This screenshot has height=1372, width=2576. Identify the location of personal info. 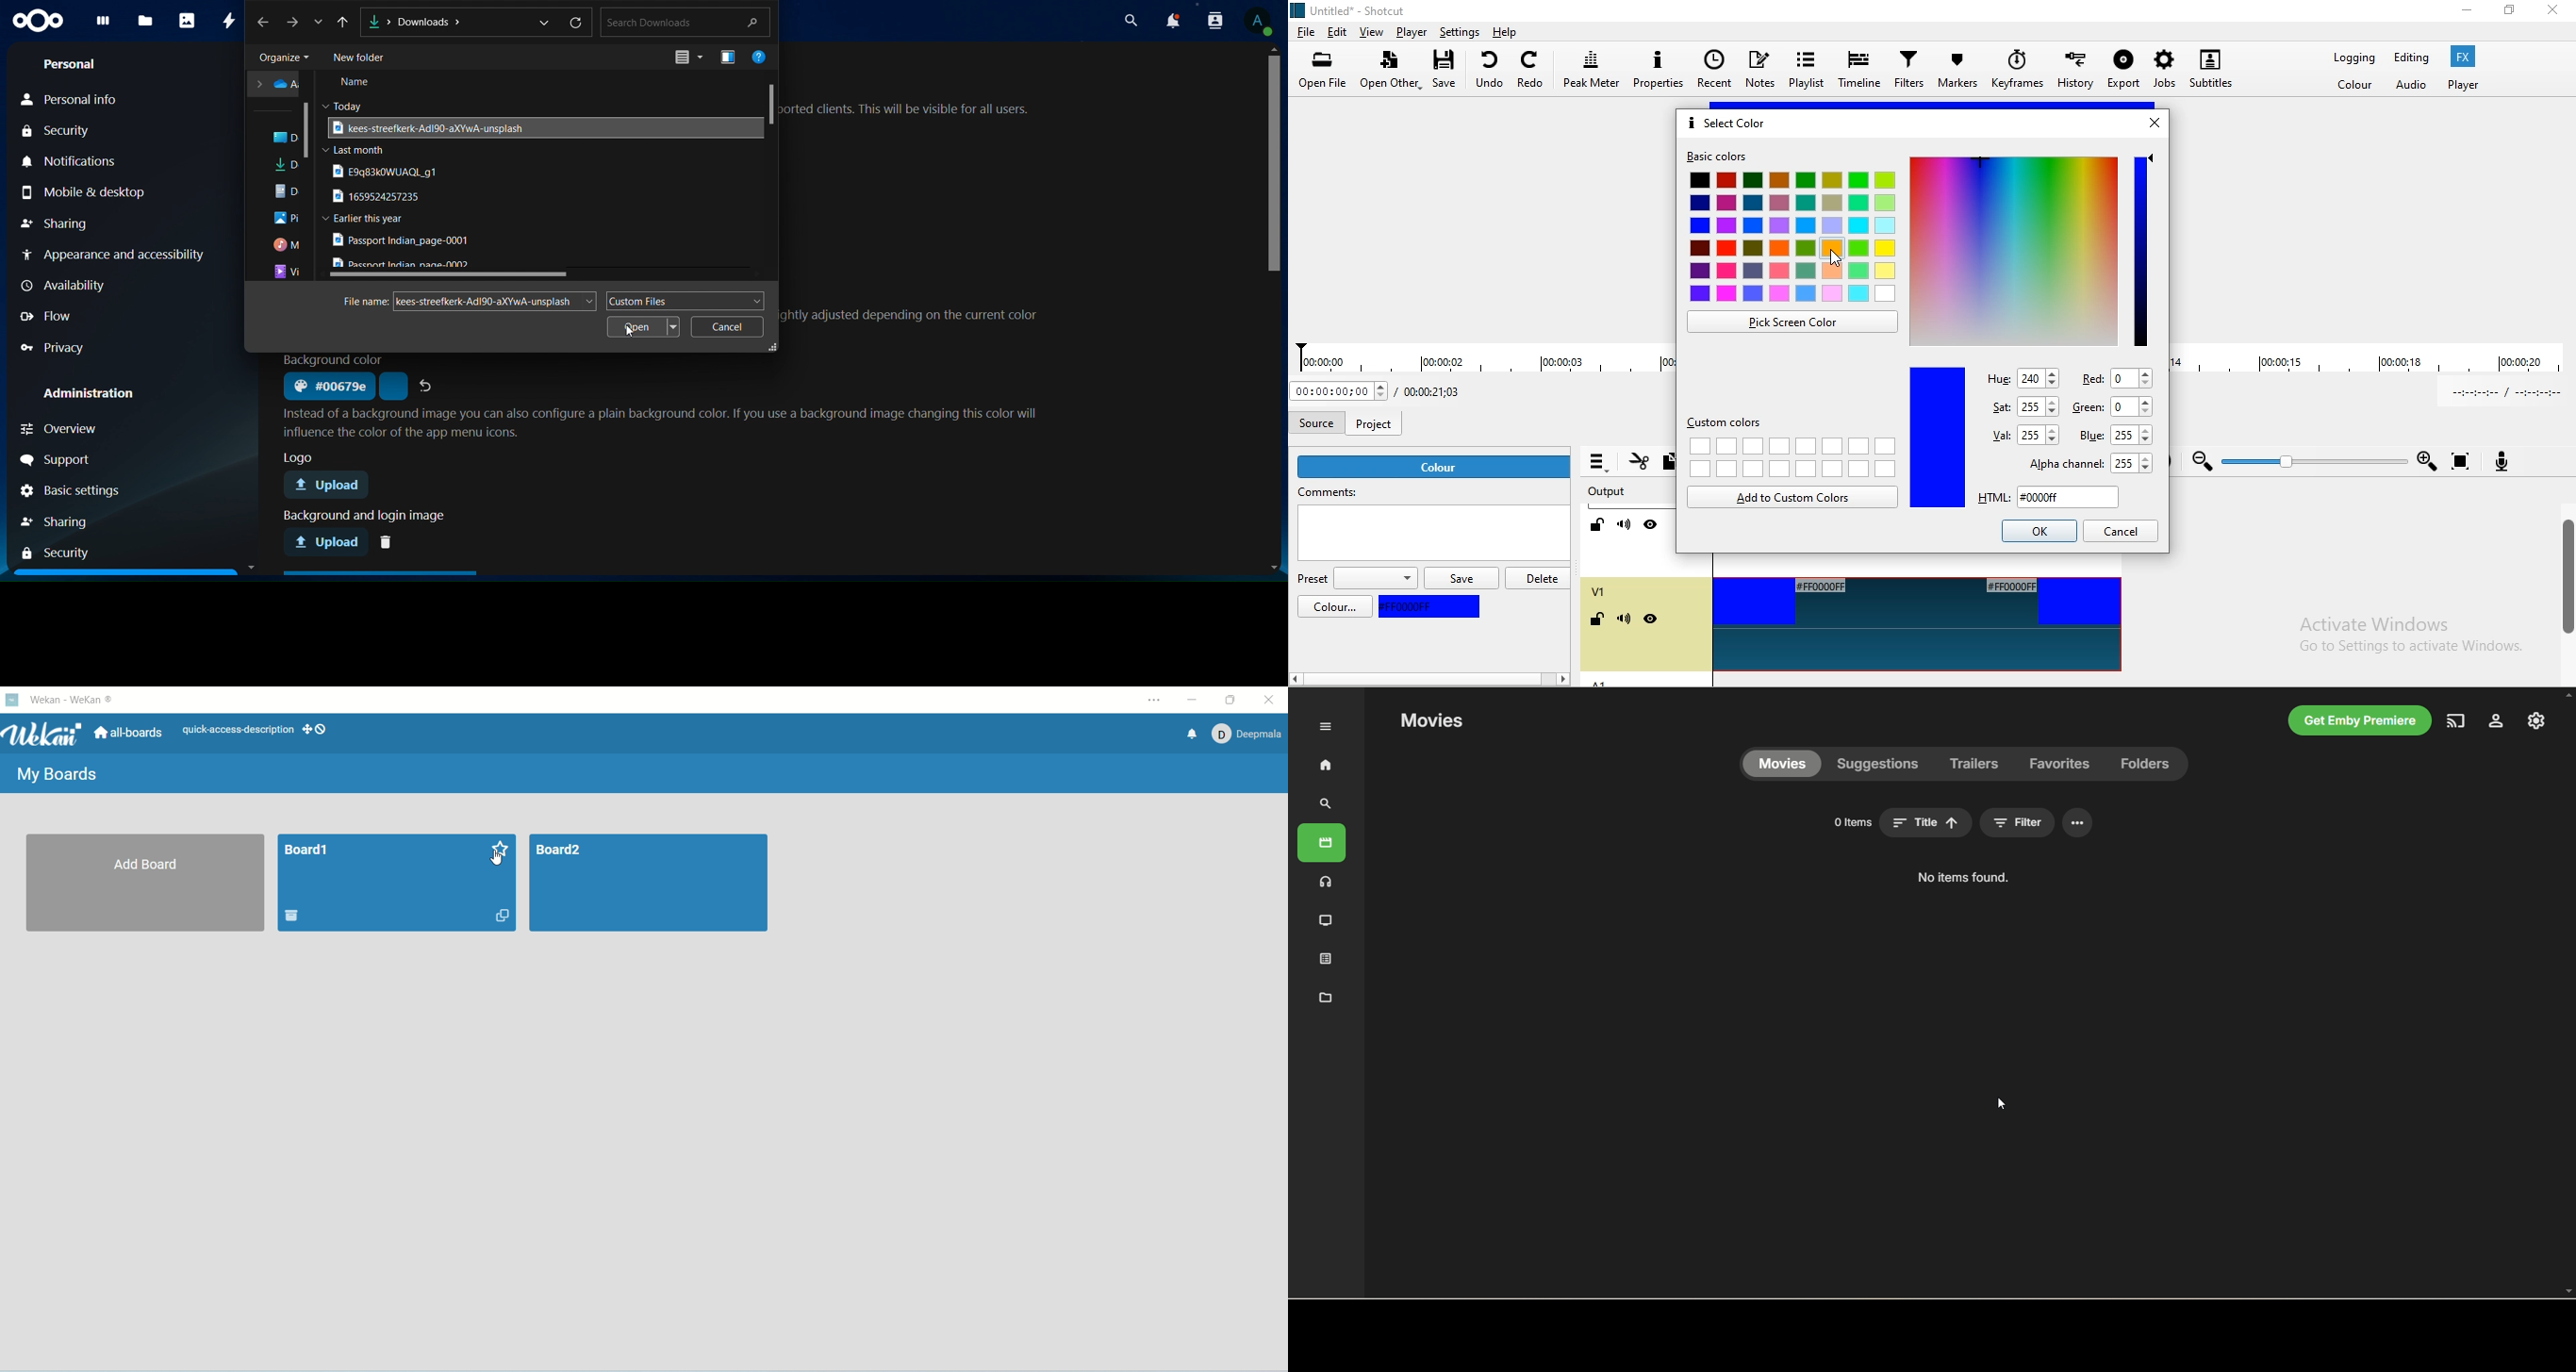
(78, 98).